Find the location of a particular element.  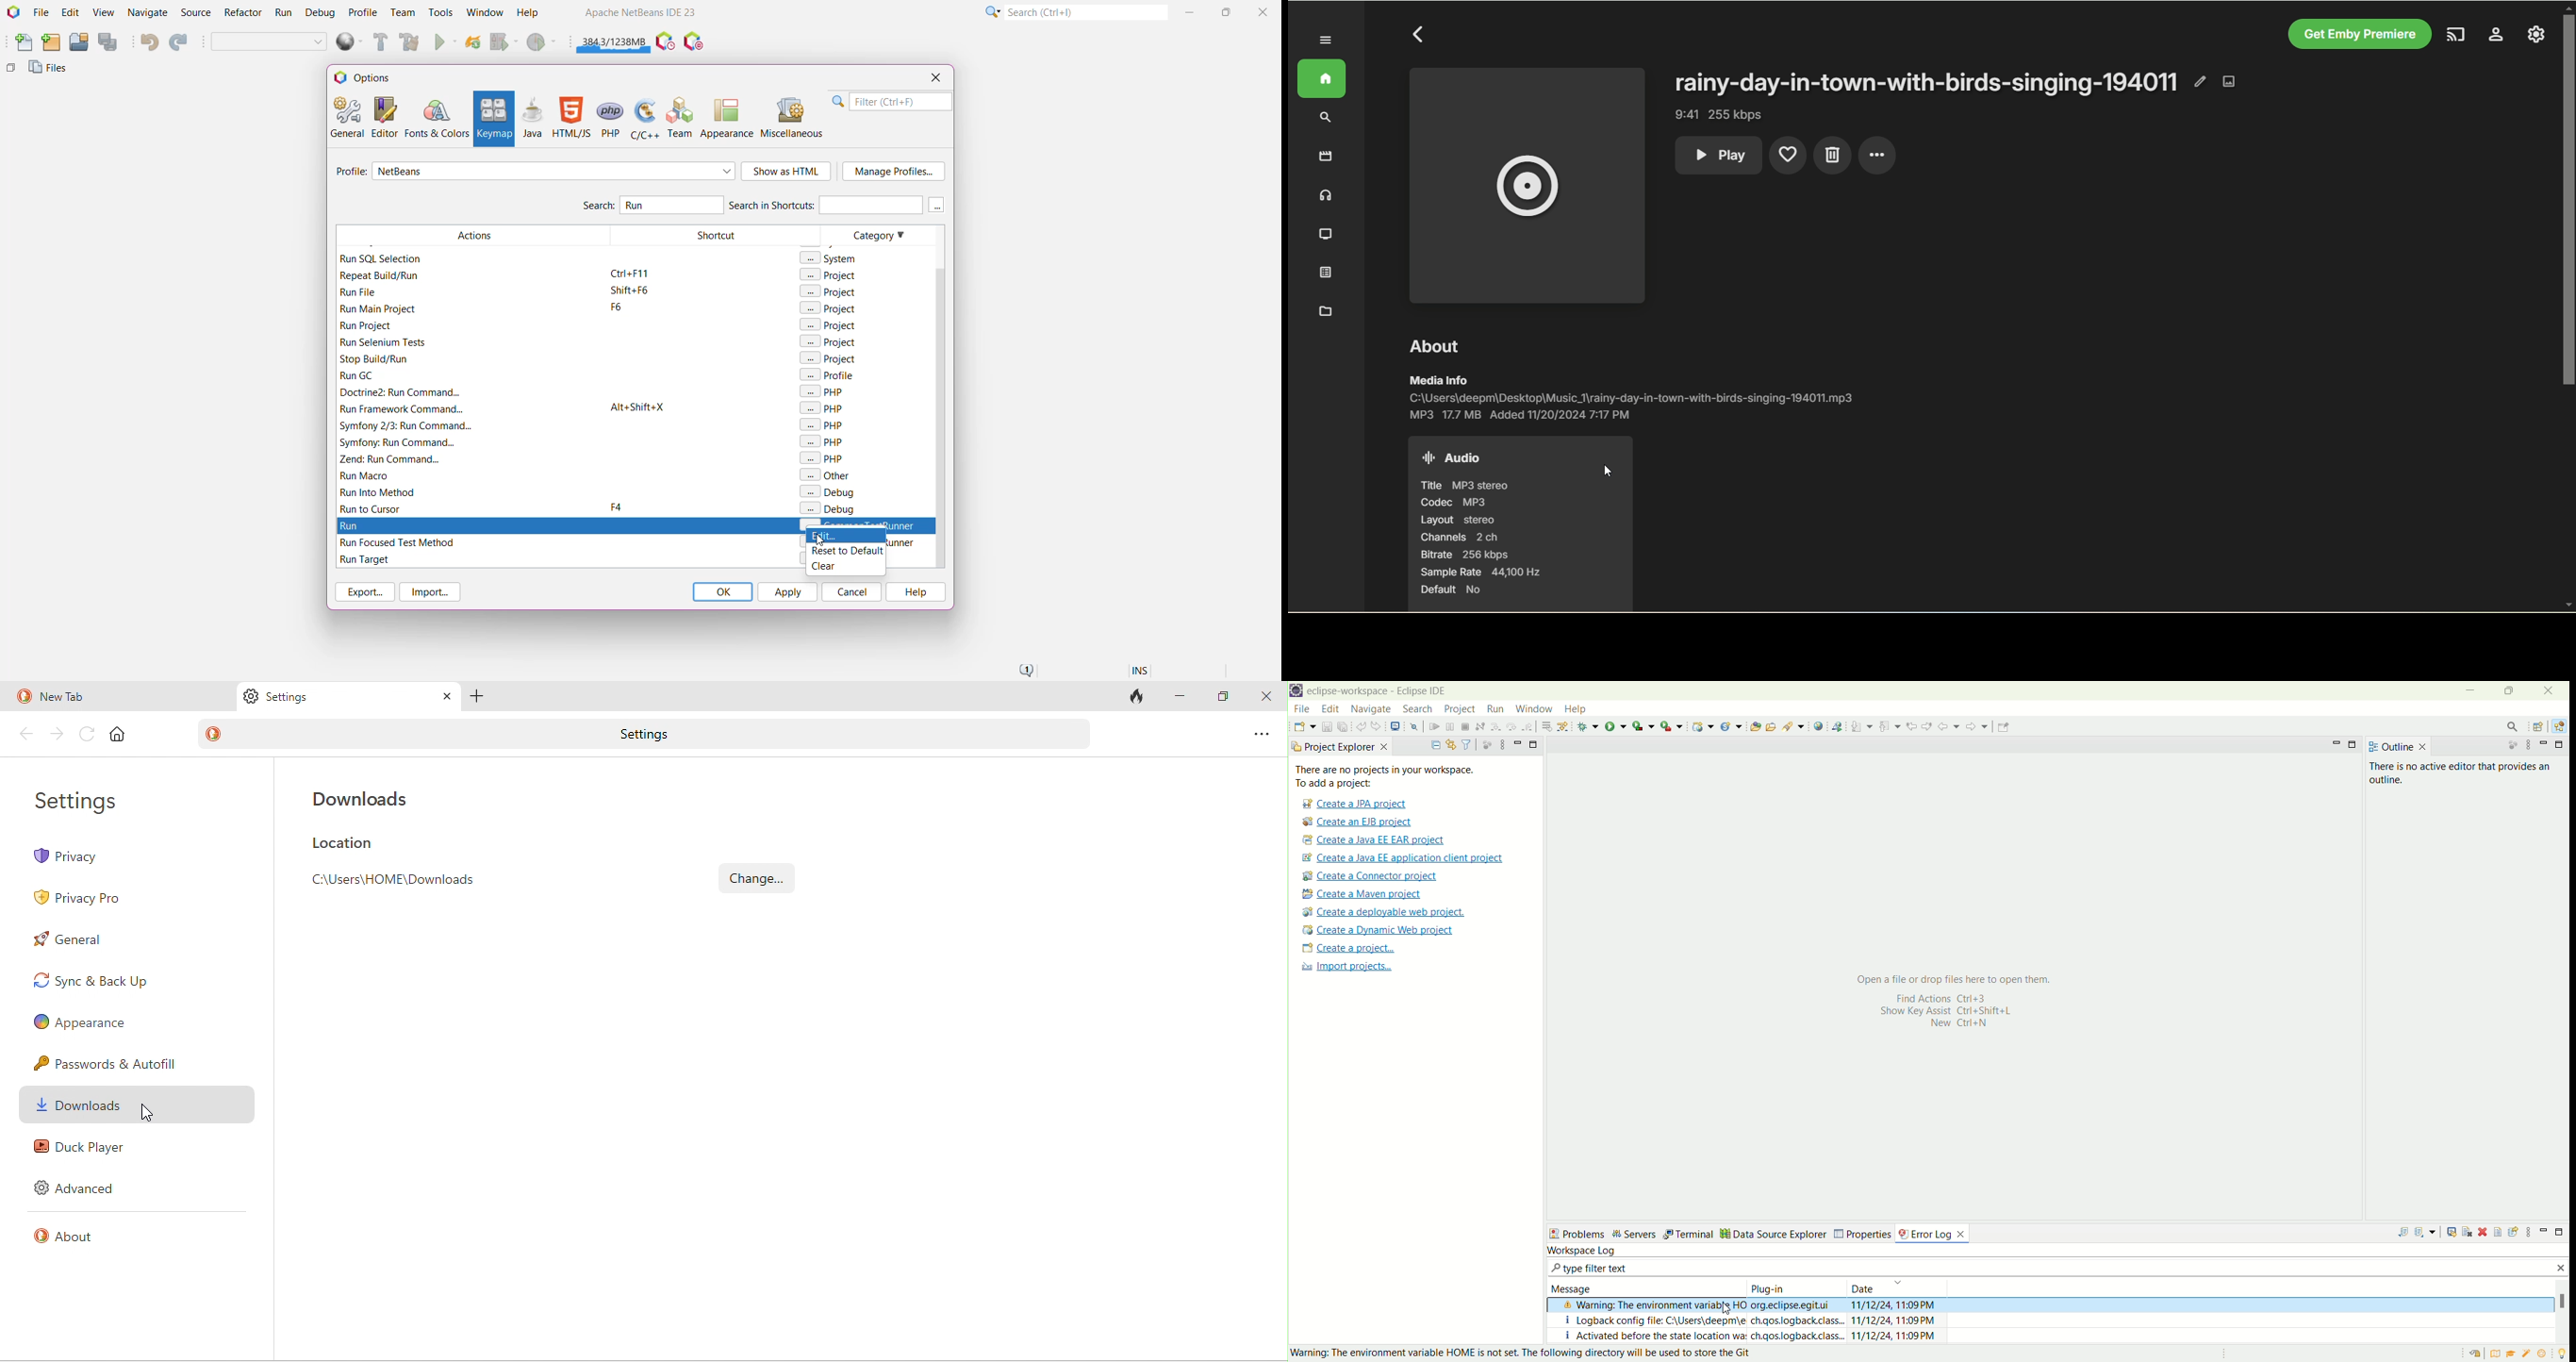

create a Java EE EAR project is located at coordinates (1375, 841).